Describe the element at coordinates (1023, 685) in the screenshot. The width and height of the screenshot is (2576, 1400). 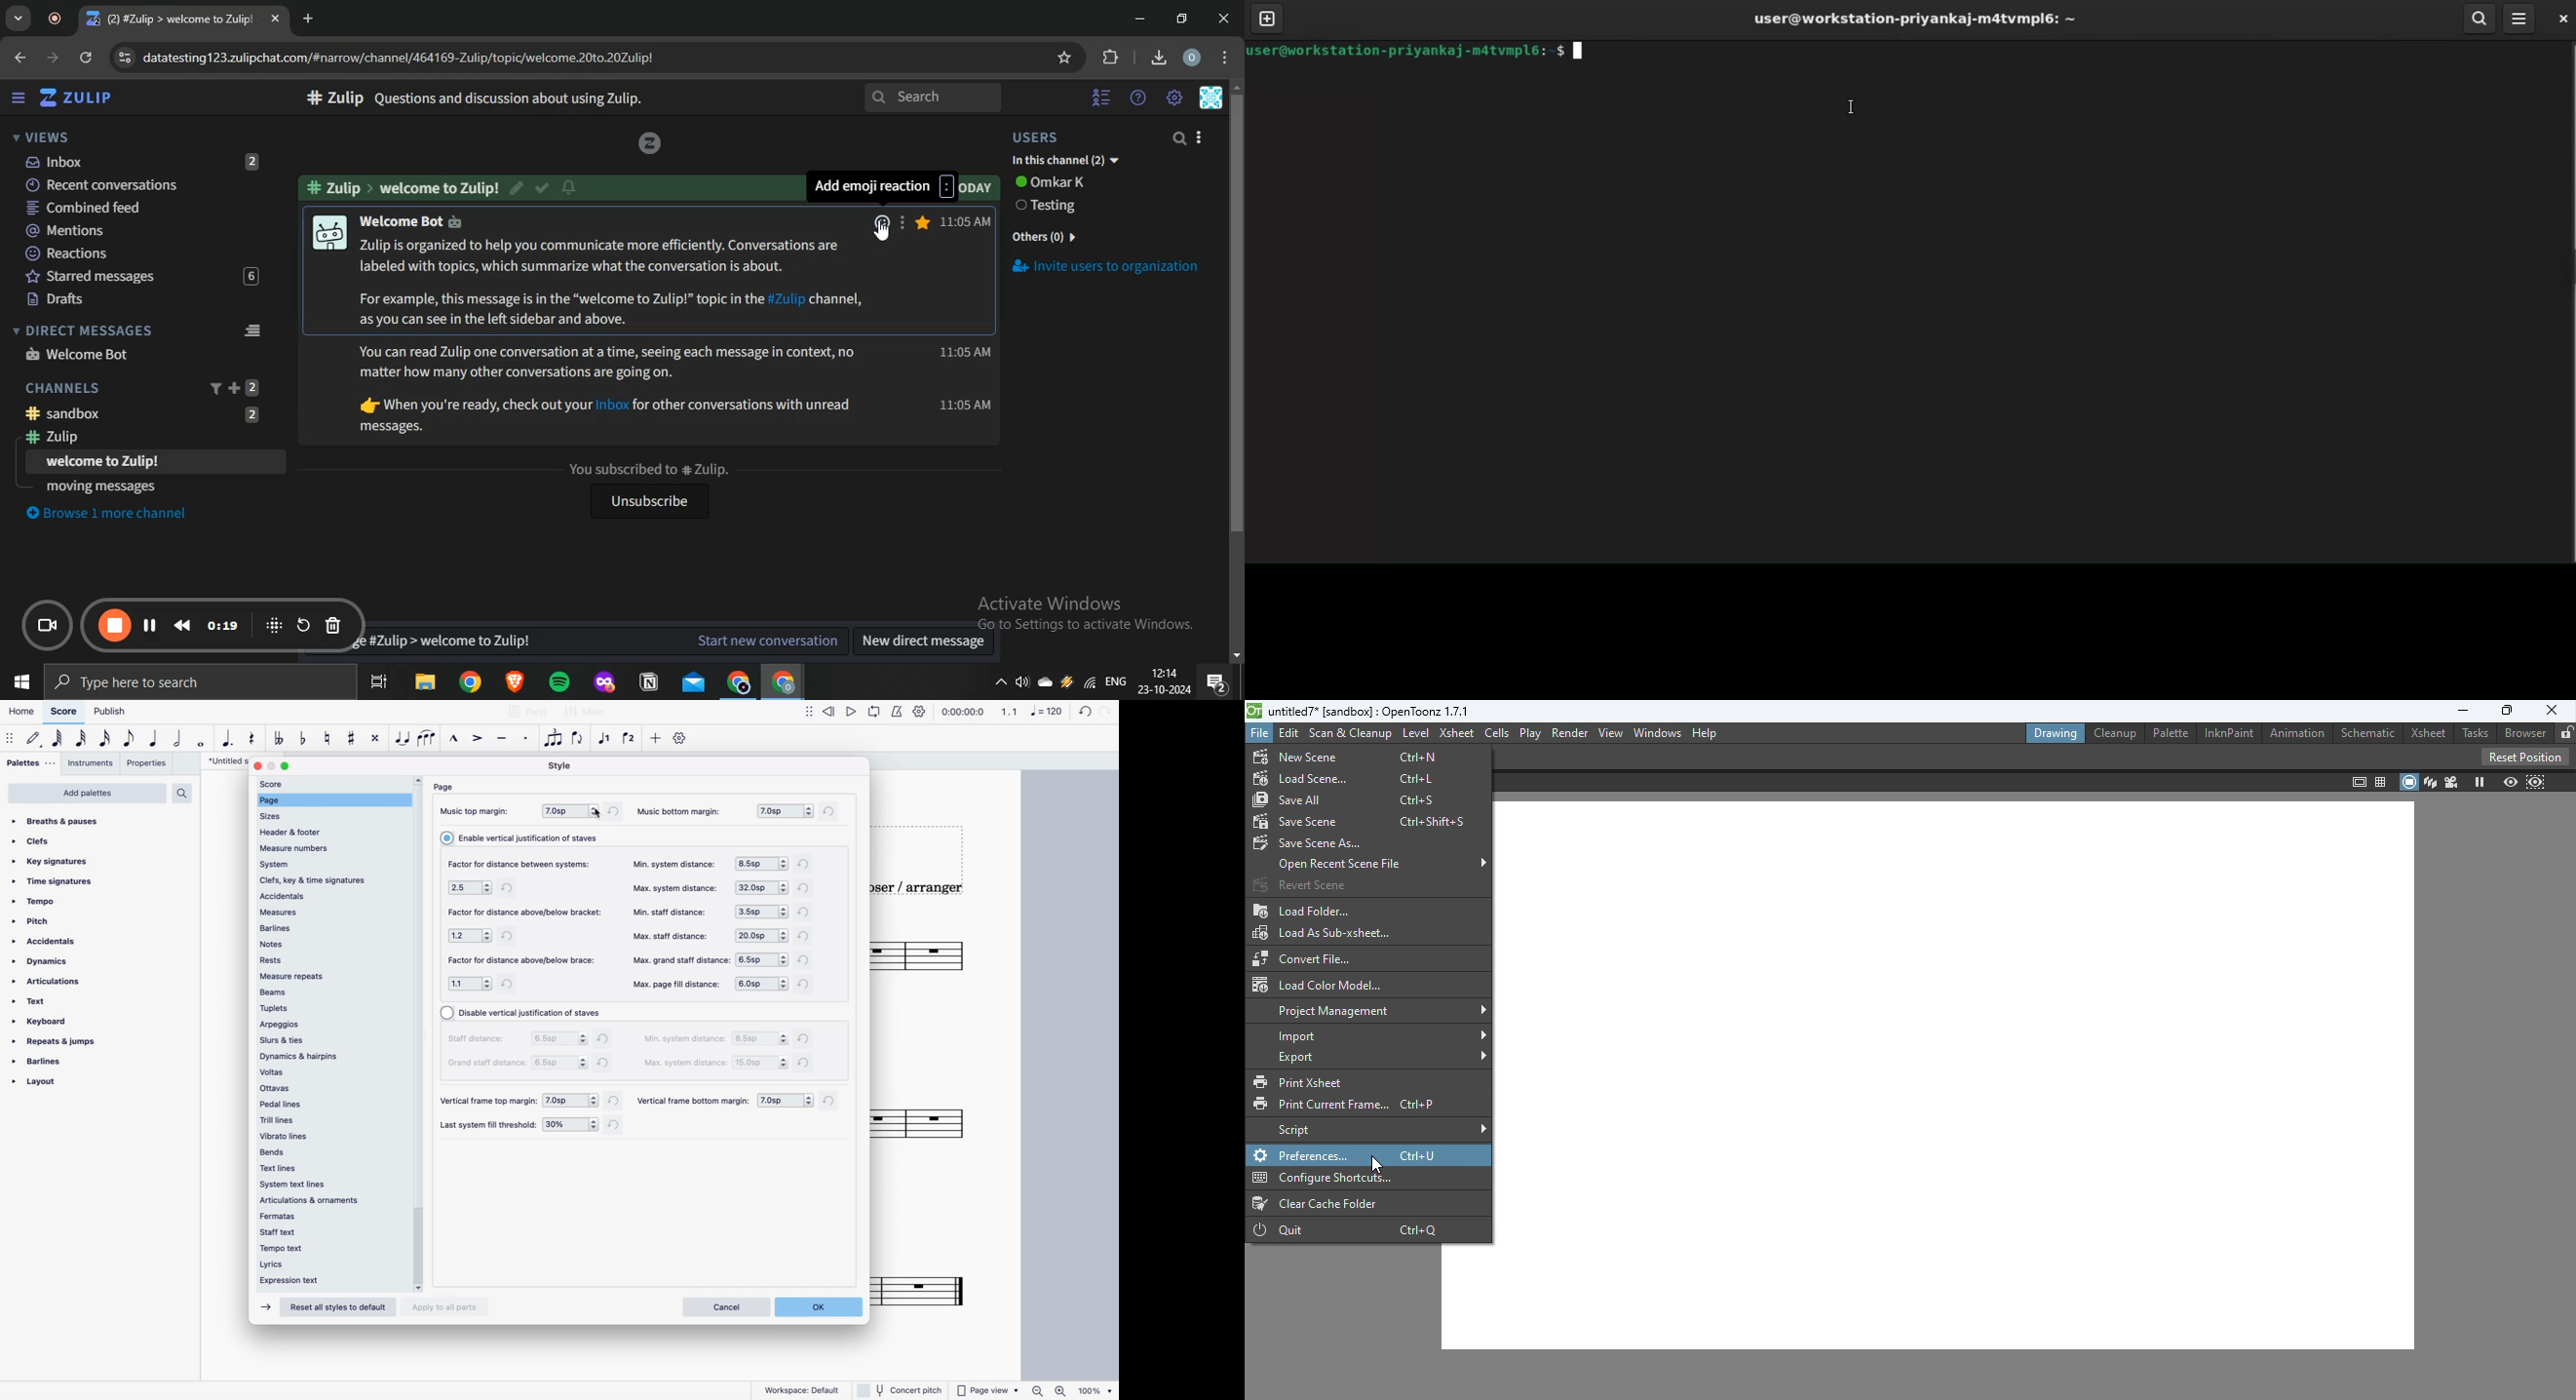
I see `volume` at that location.